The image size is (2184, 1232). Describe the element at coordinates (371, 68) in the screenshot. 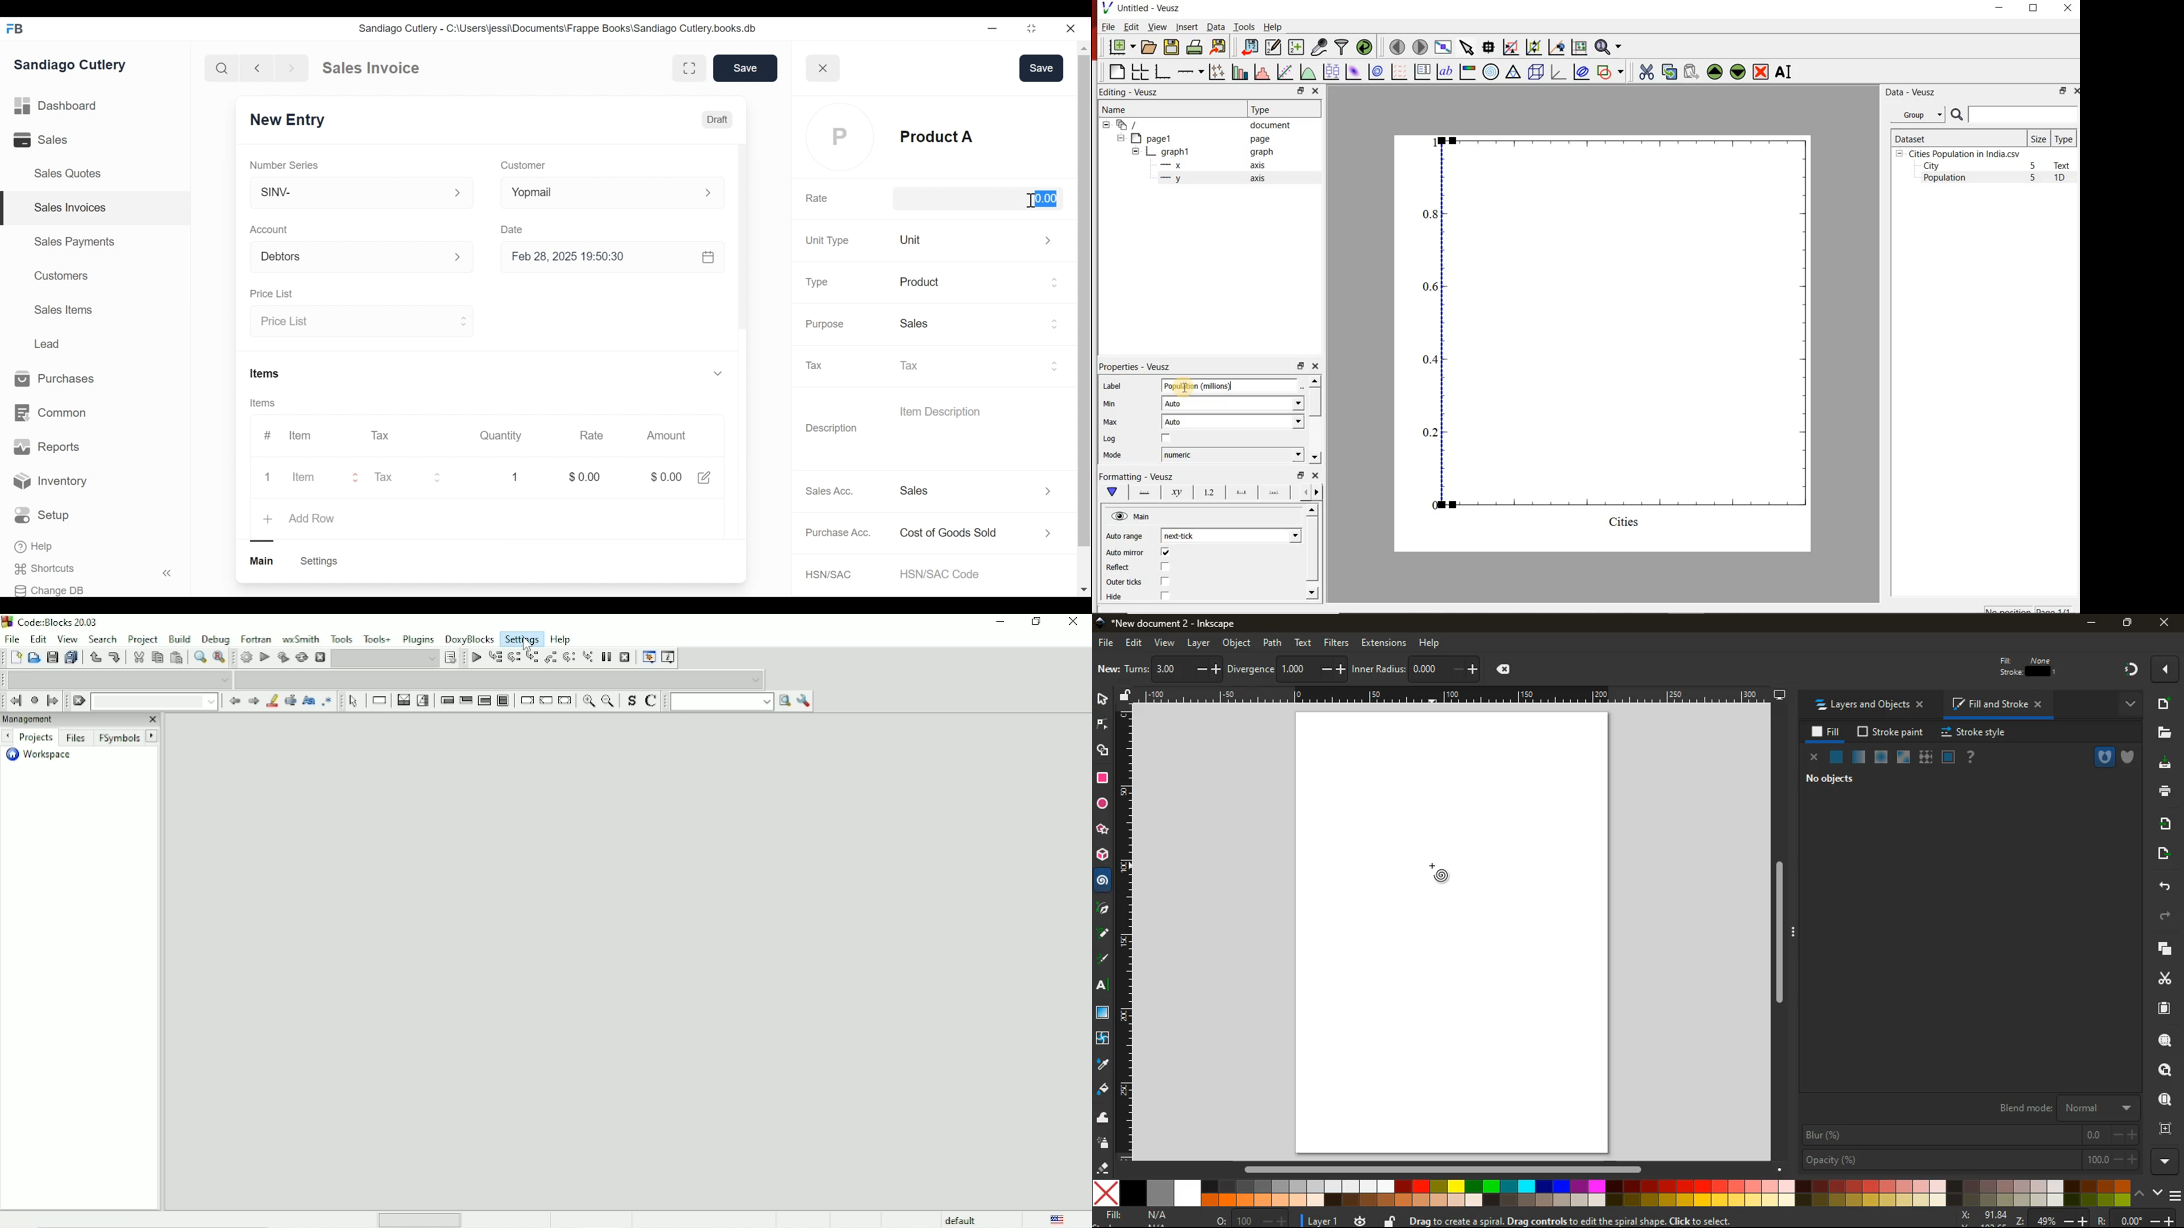

I see `Sales Invoice` at that location.